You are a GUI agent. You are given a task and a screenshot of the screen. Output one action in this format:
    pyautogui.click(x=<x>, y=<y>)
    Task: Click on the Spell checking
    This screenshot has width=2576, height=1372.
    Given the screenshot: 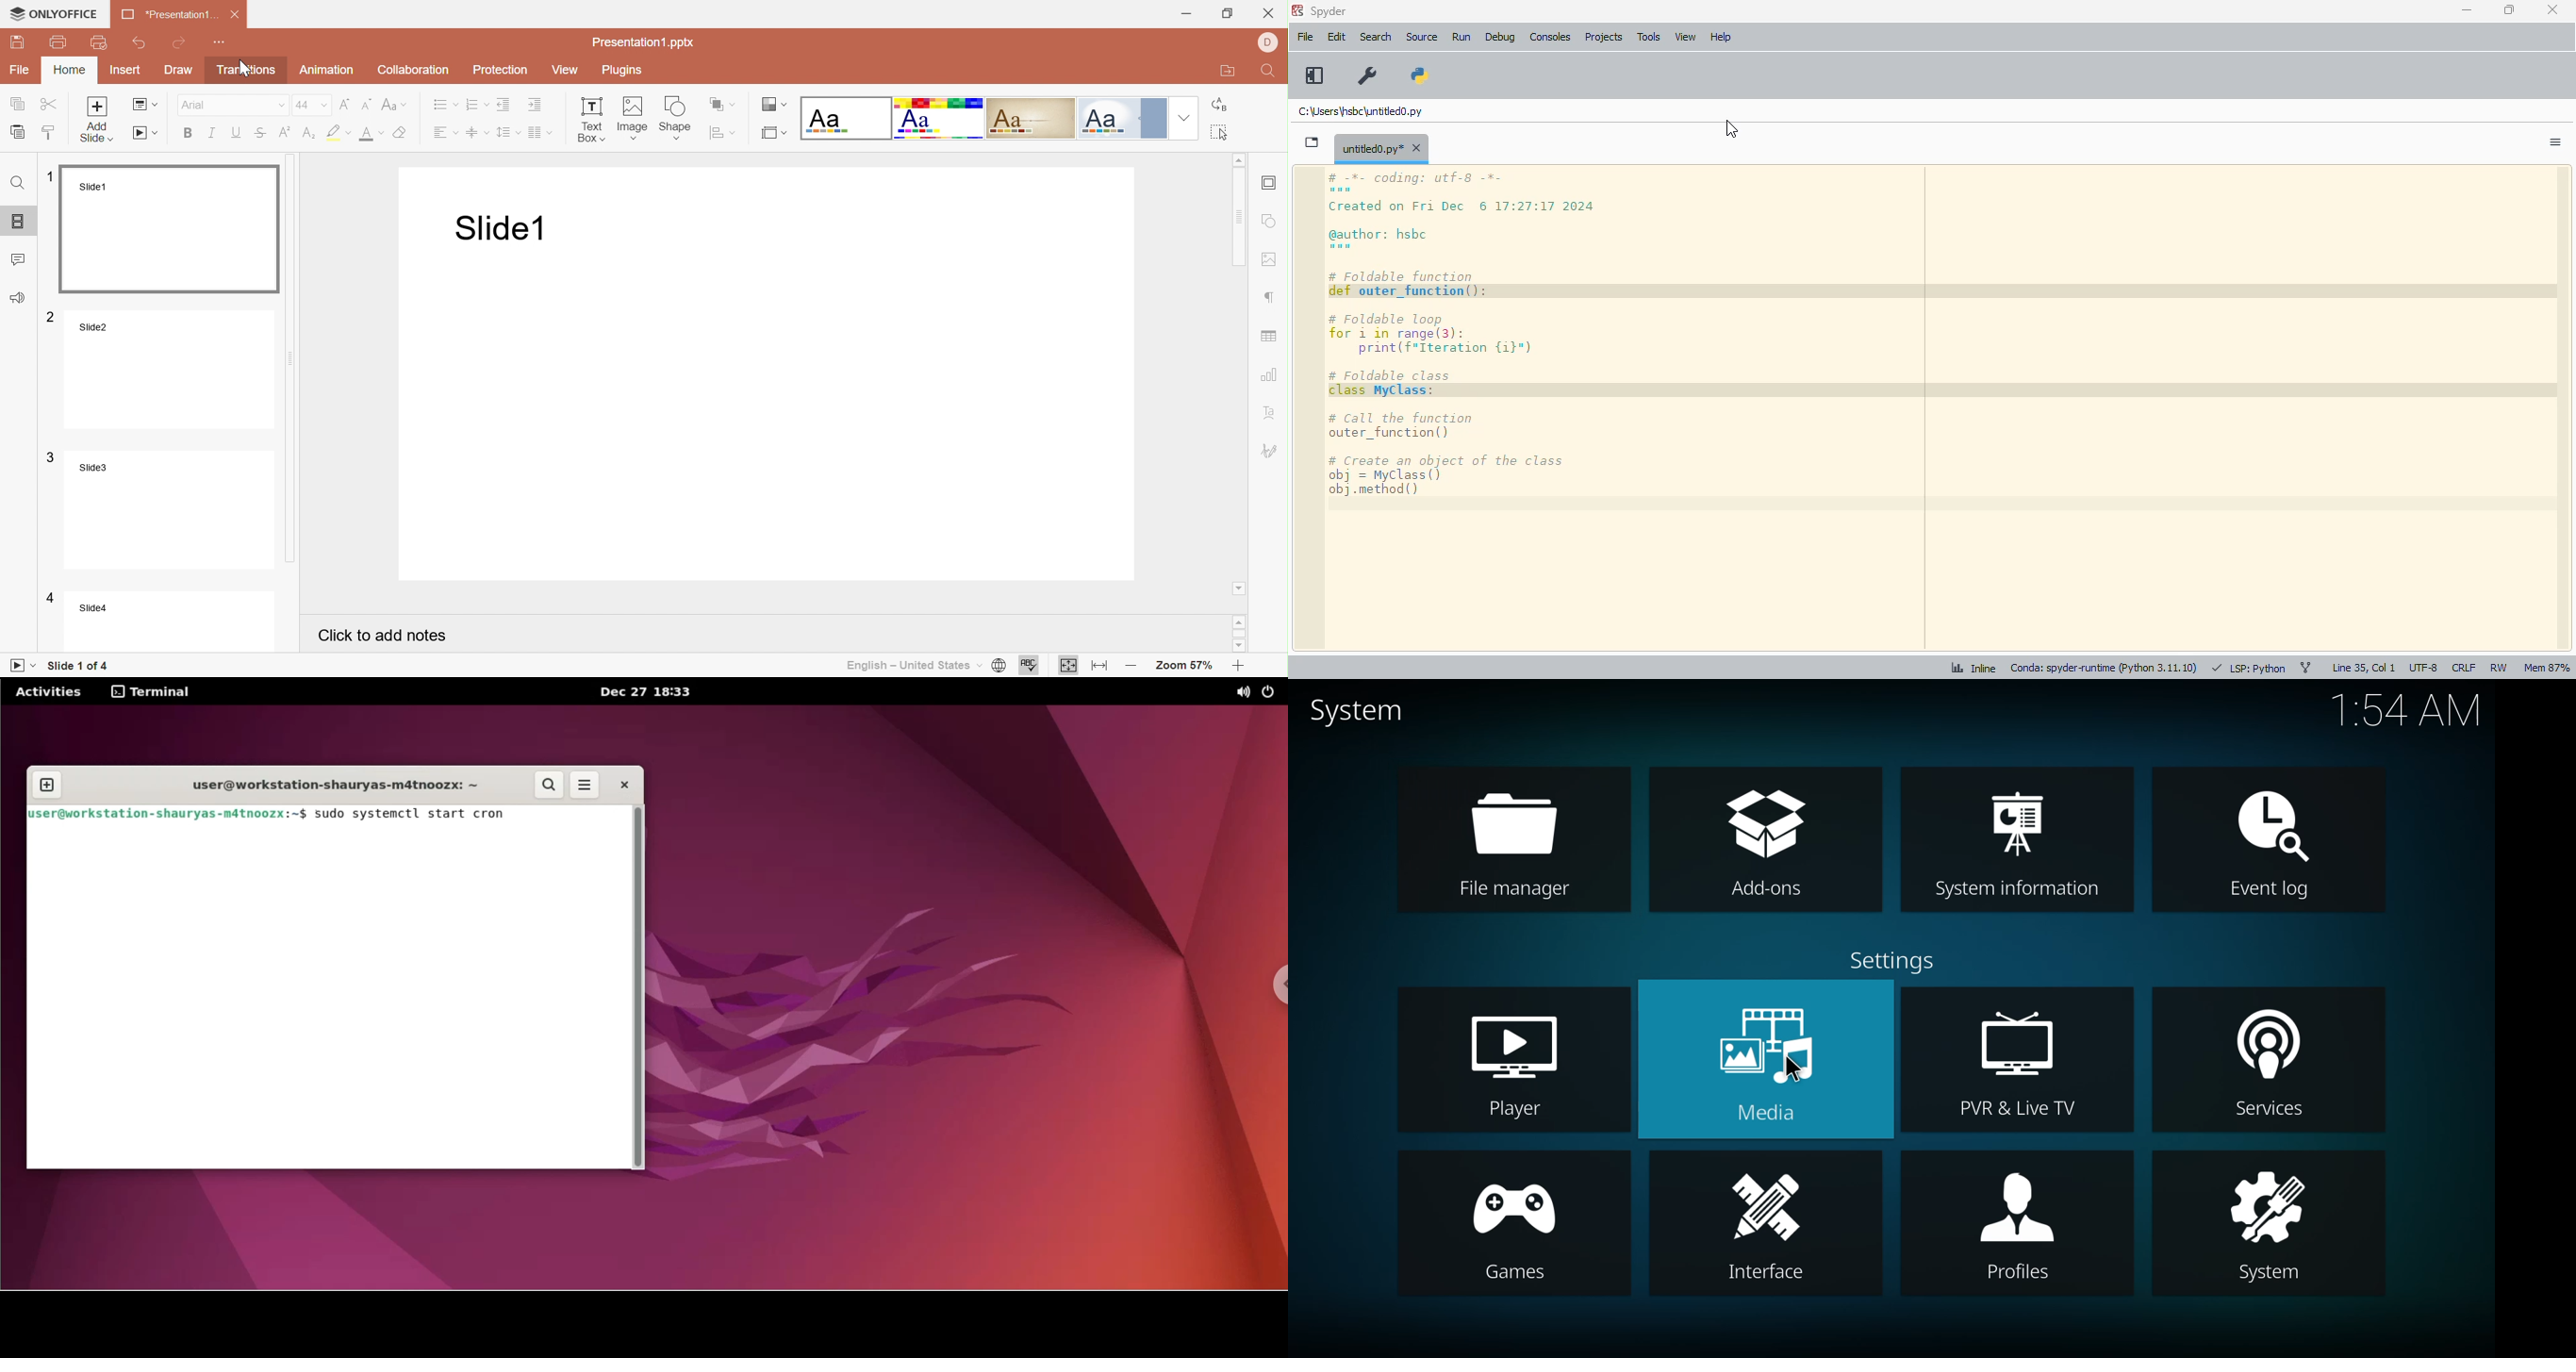 What is the action you would take?
    pyautogui.click(x=1029, y=666)
    